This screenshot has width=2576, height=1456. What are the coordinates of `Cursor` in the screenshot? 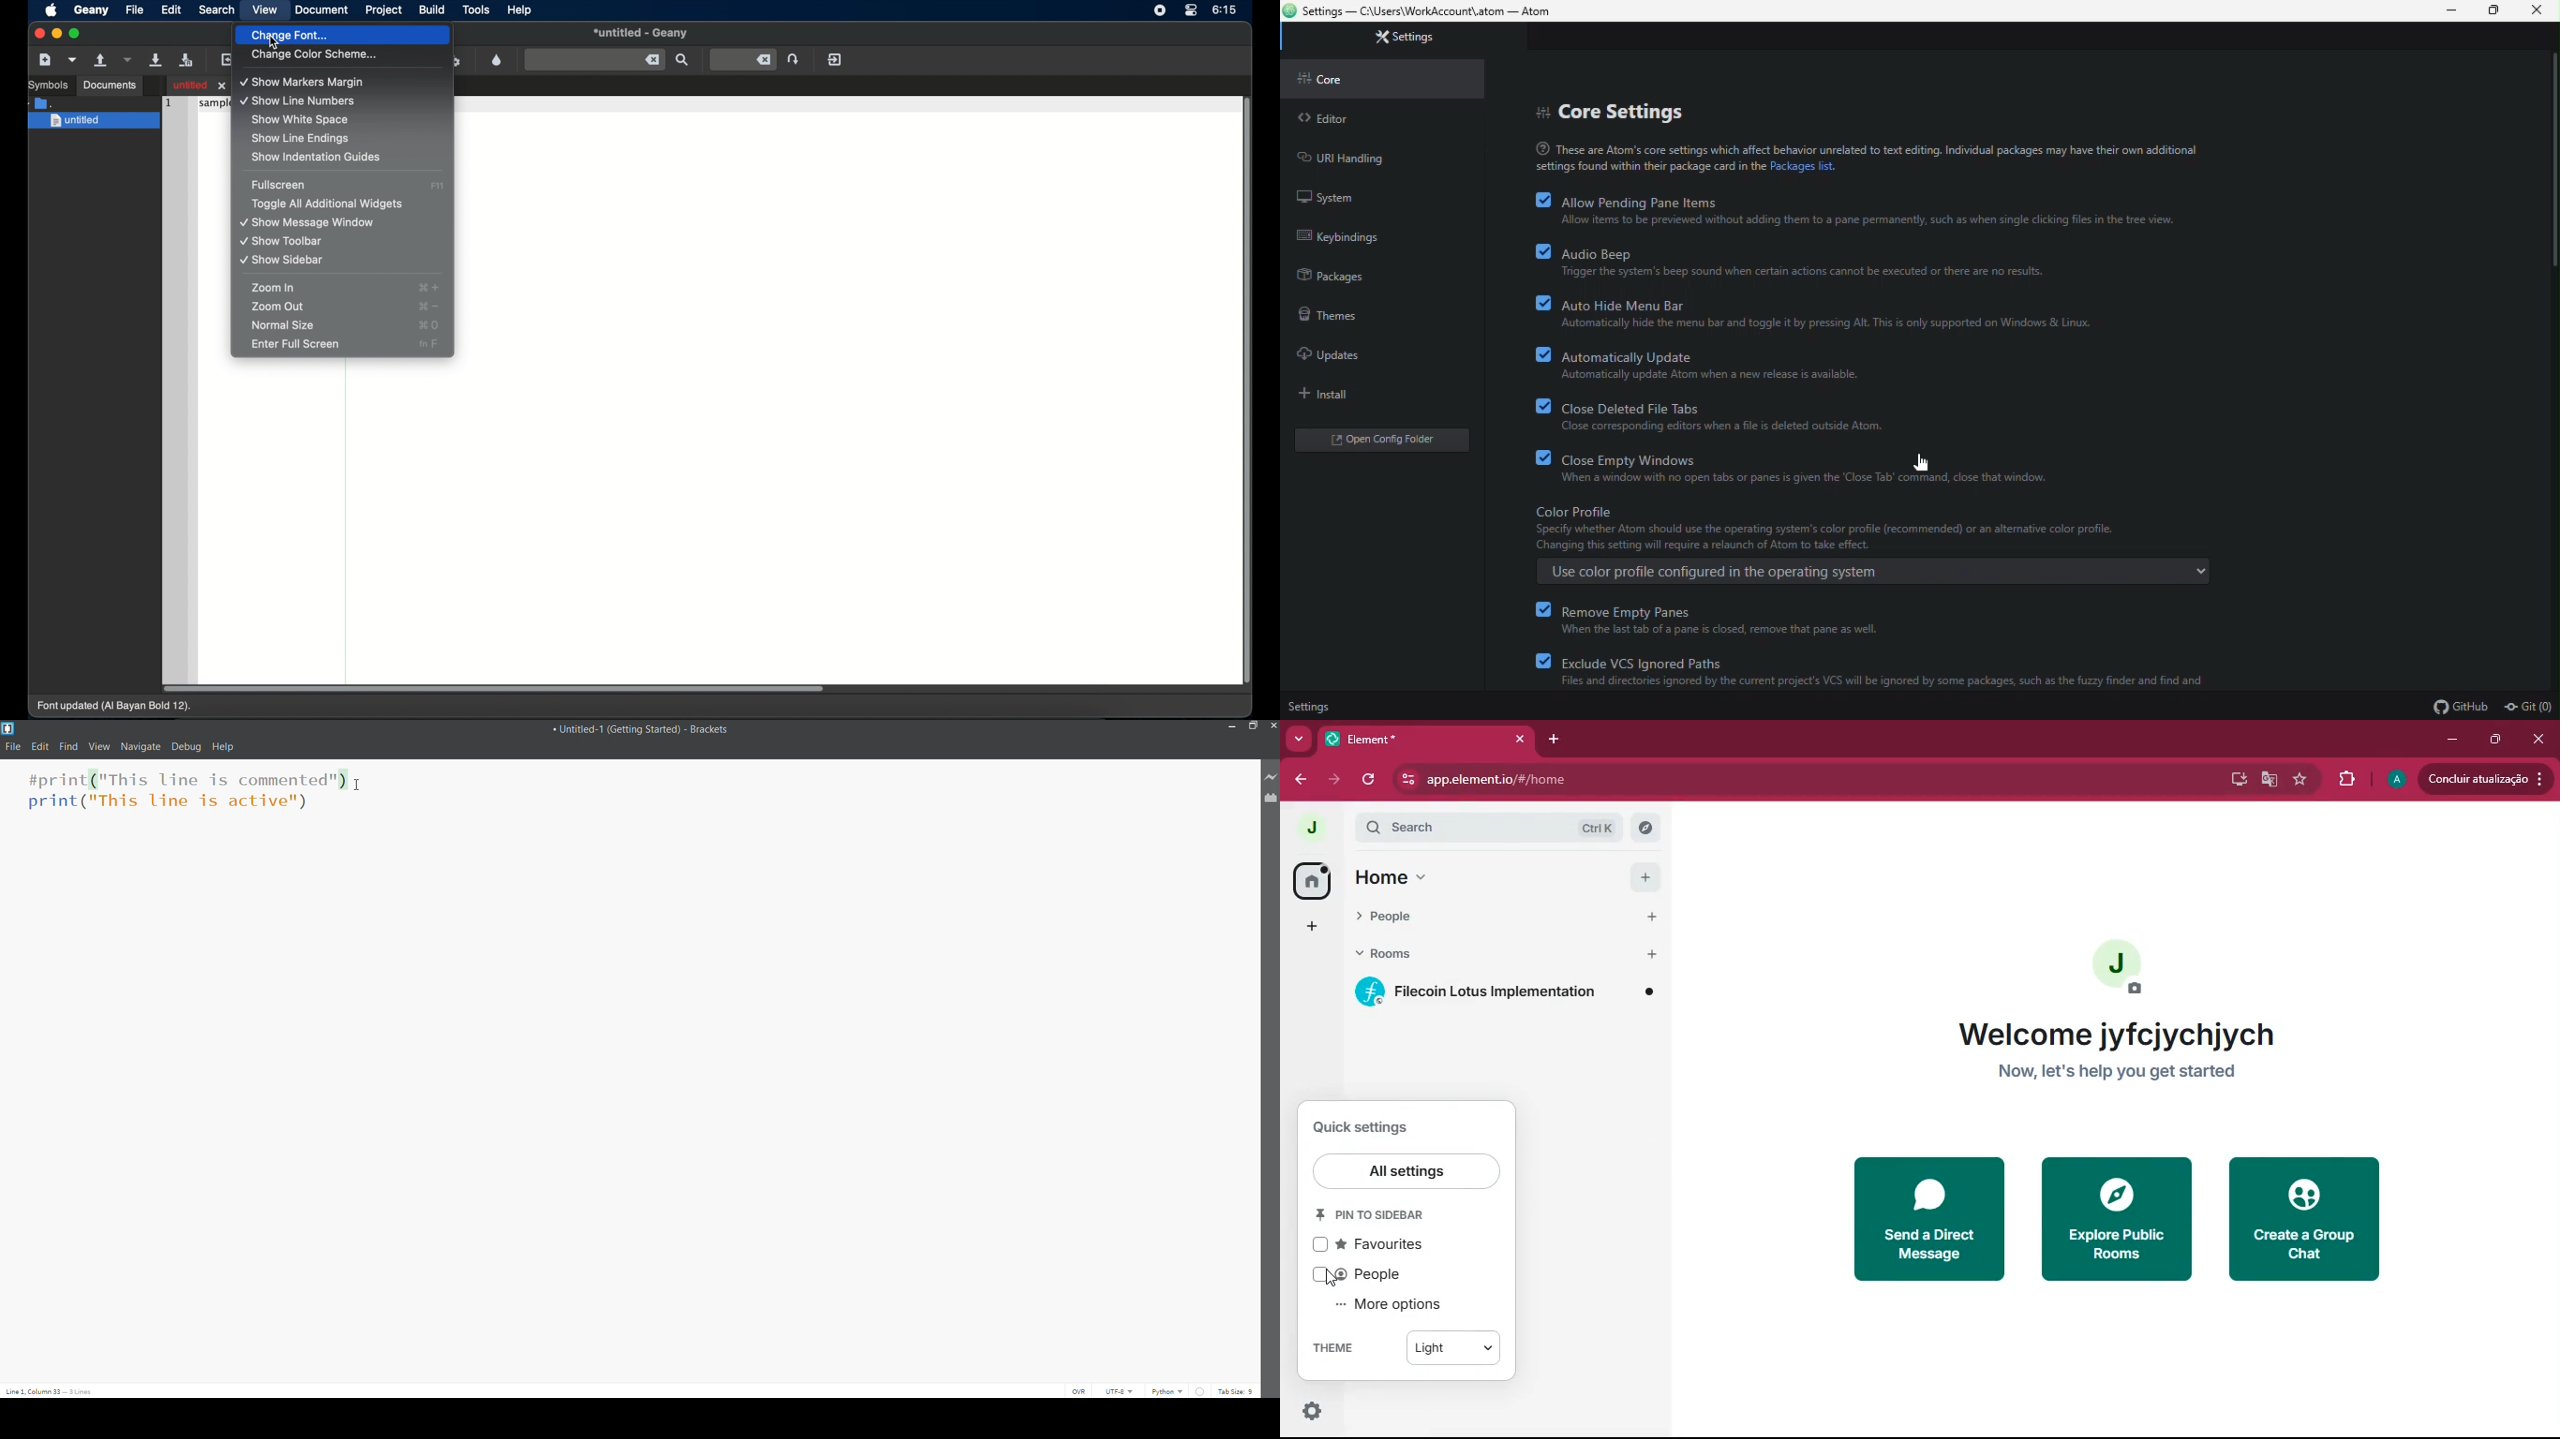 It's located at (1924, 463).